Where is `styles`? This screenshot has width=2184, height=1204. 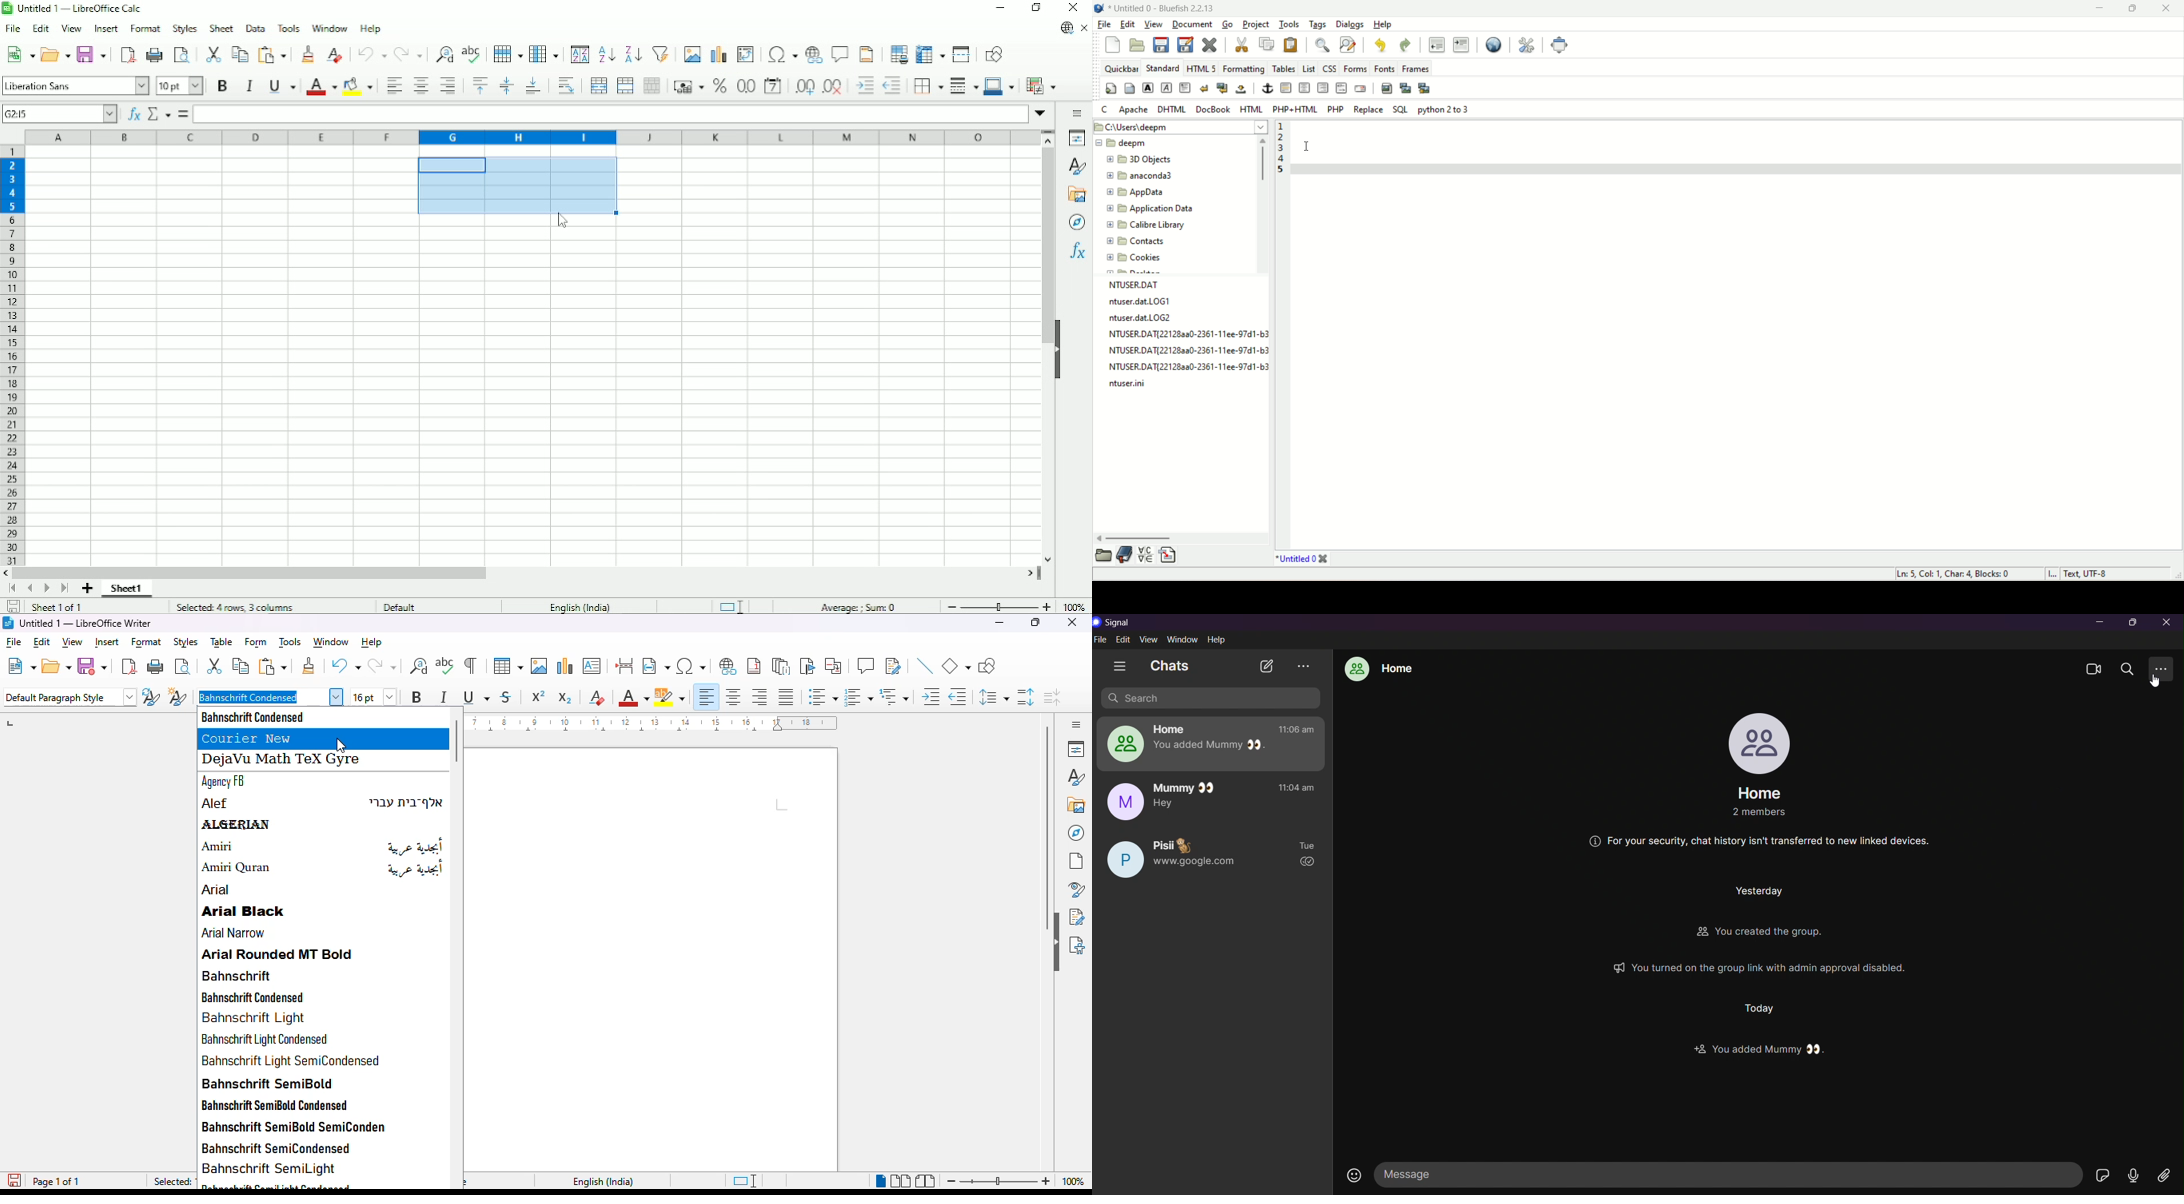
styles is located at coordinates (185, 642).